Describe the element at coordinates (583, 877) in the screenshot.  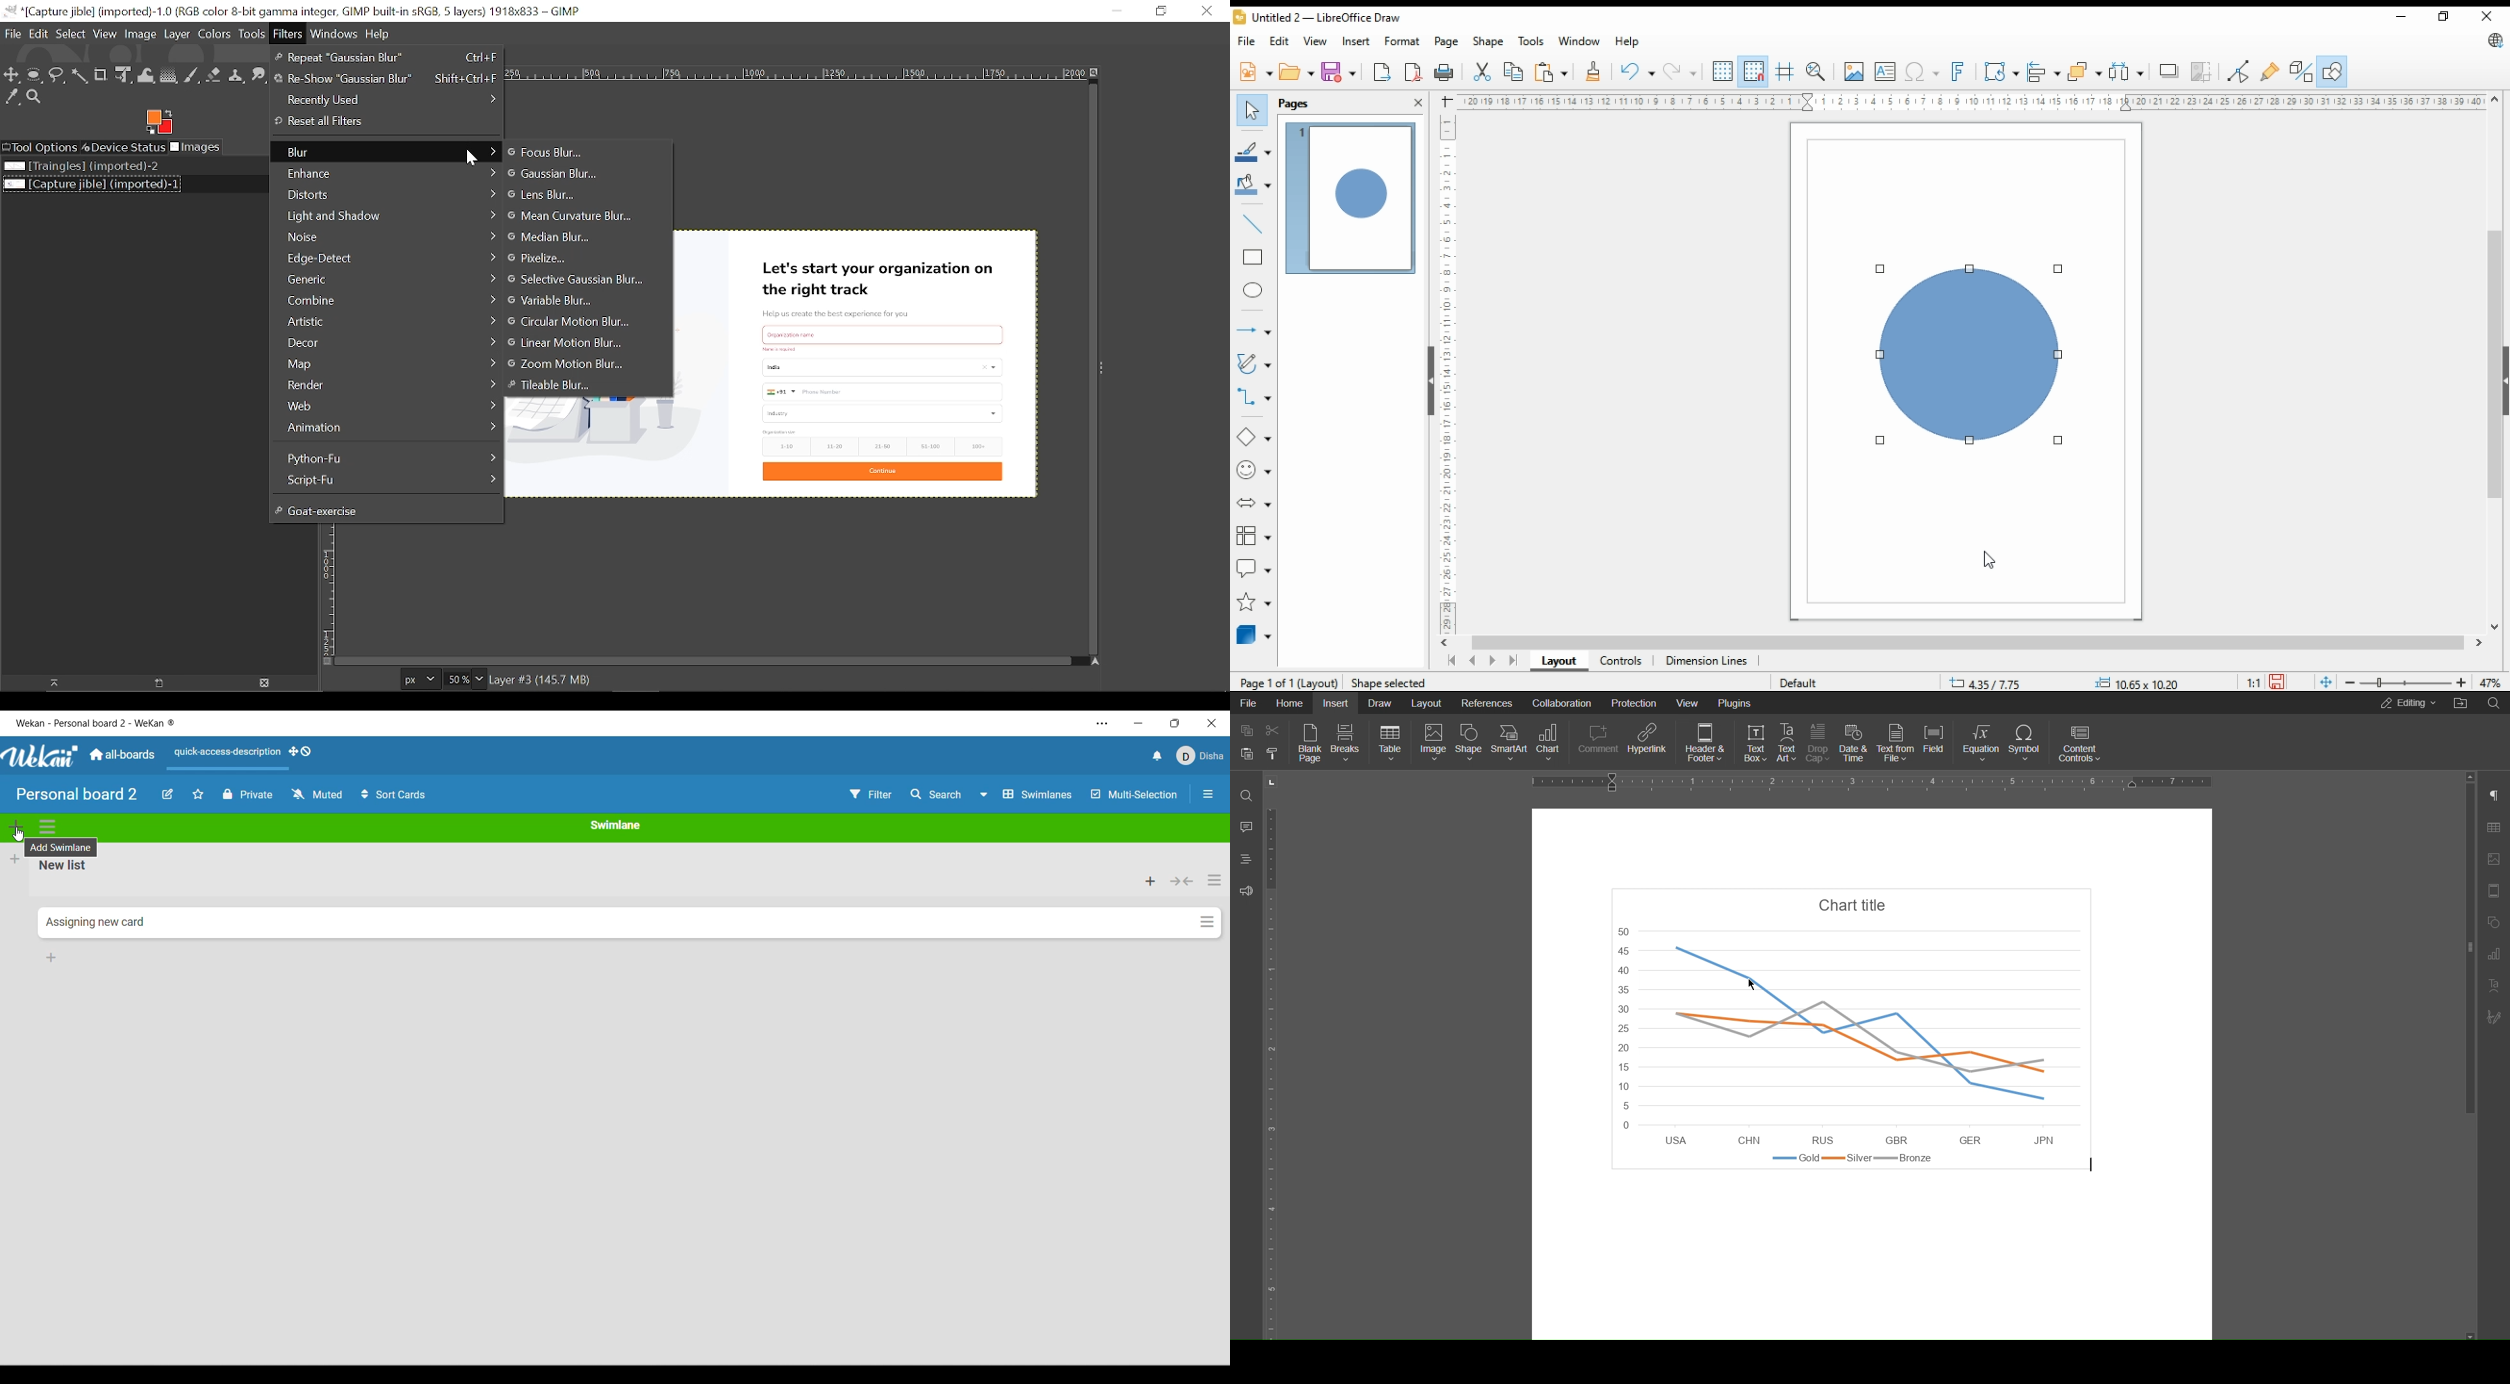
I see `Current list` at that location.